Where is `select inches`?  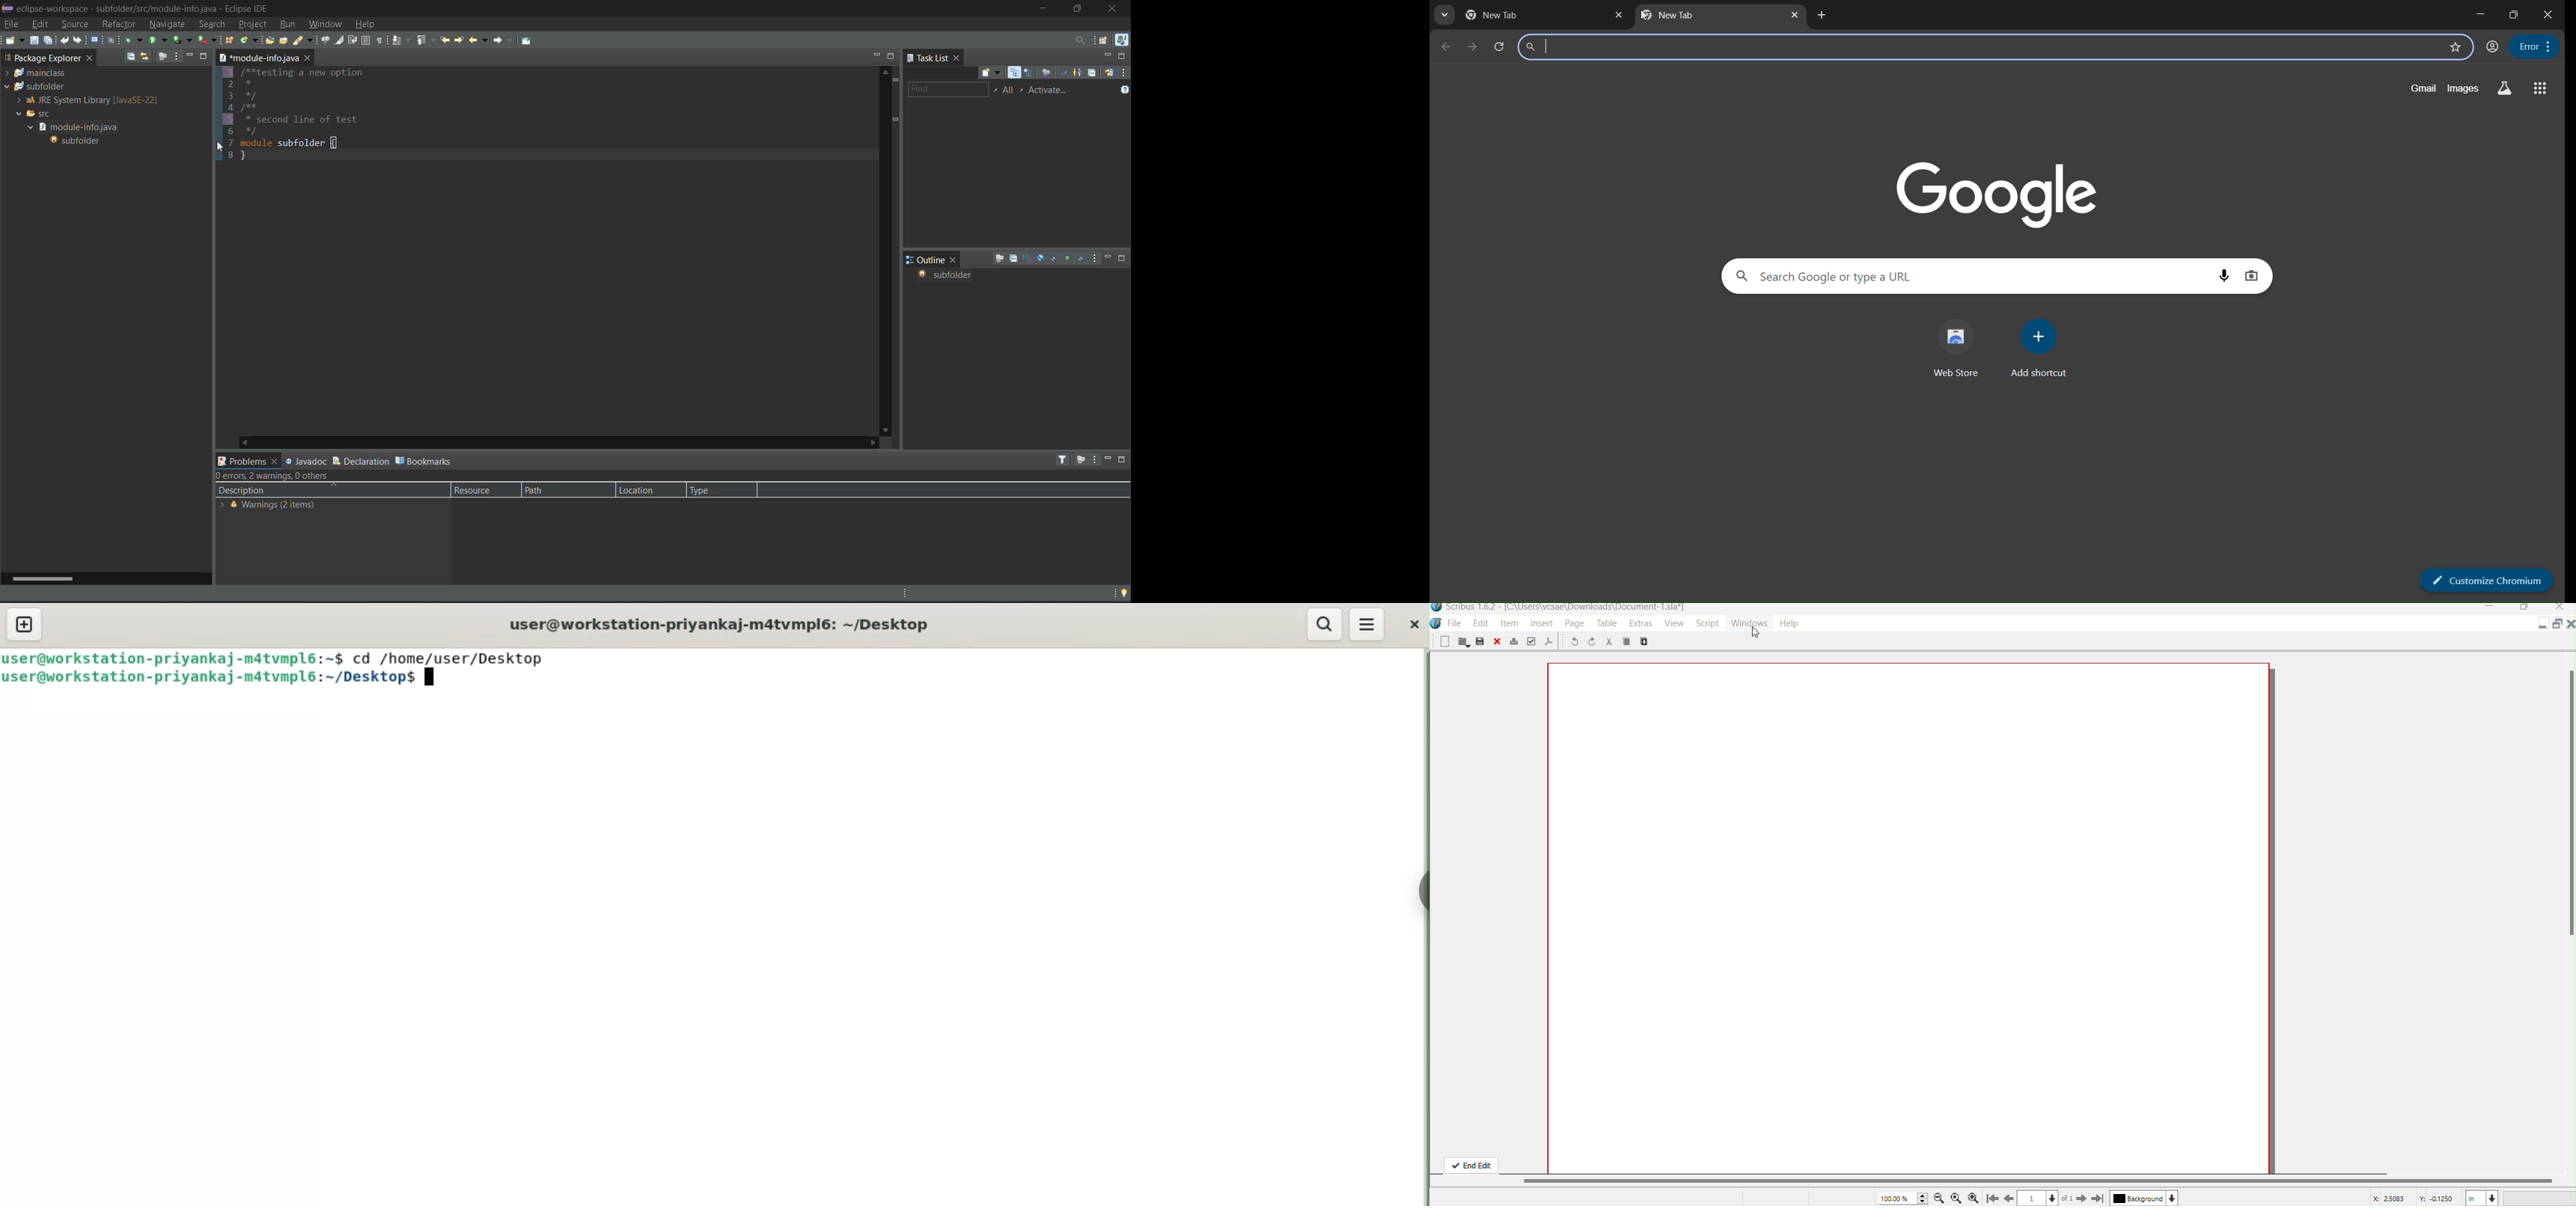
select inches is located at coordinates (2481, 1198).